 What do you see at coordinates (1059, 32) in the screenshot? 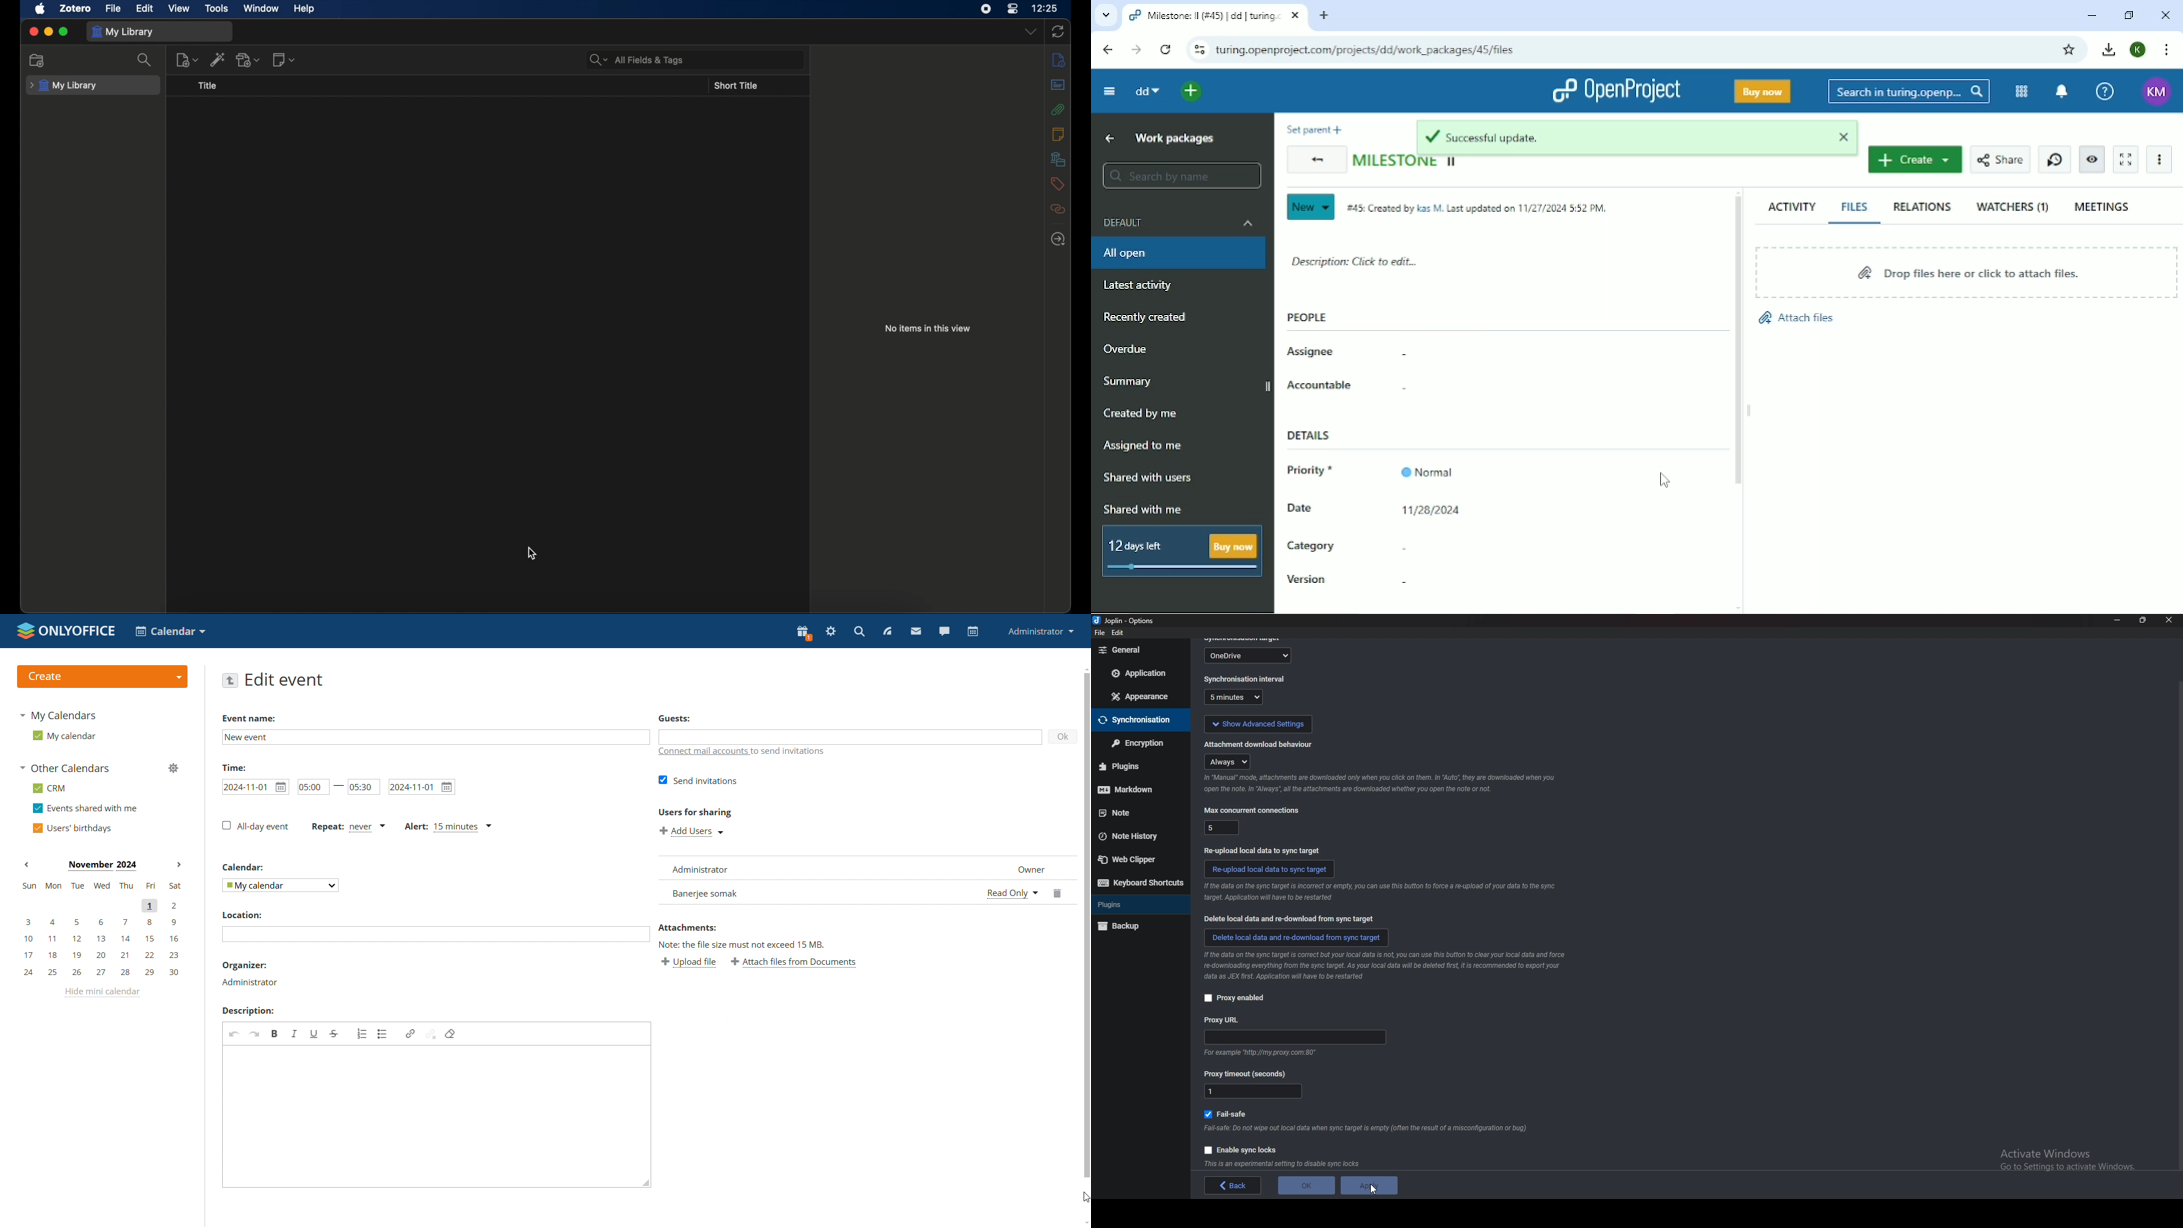
I see `sync` at bounding box center [1059, 32].